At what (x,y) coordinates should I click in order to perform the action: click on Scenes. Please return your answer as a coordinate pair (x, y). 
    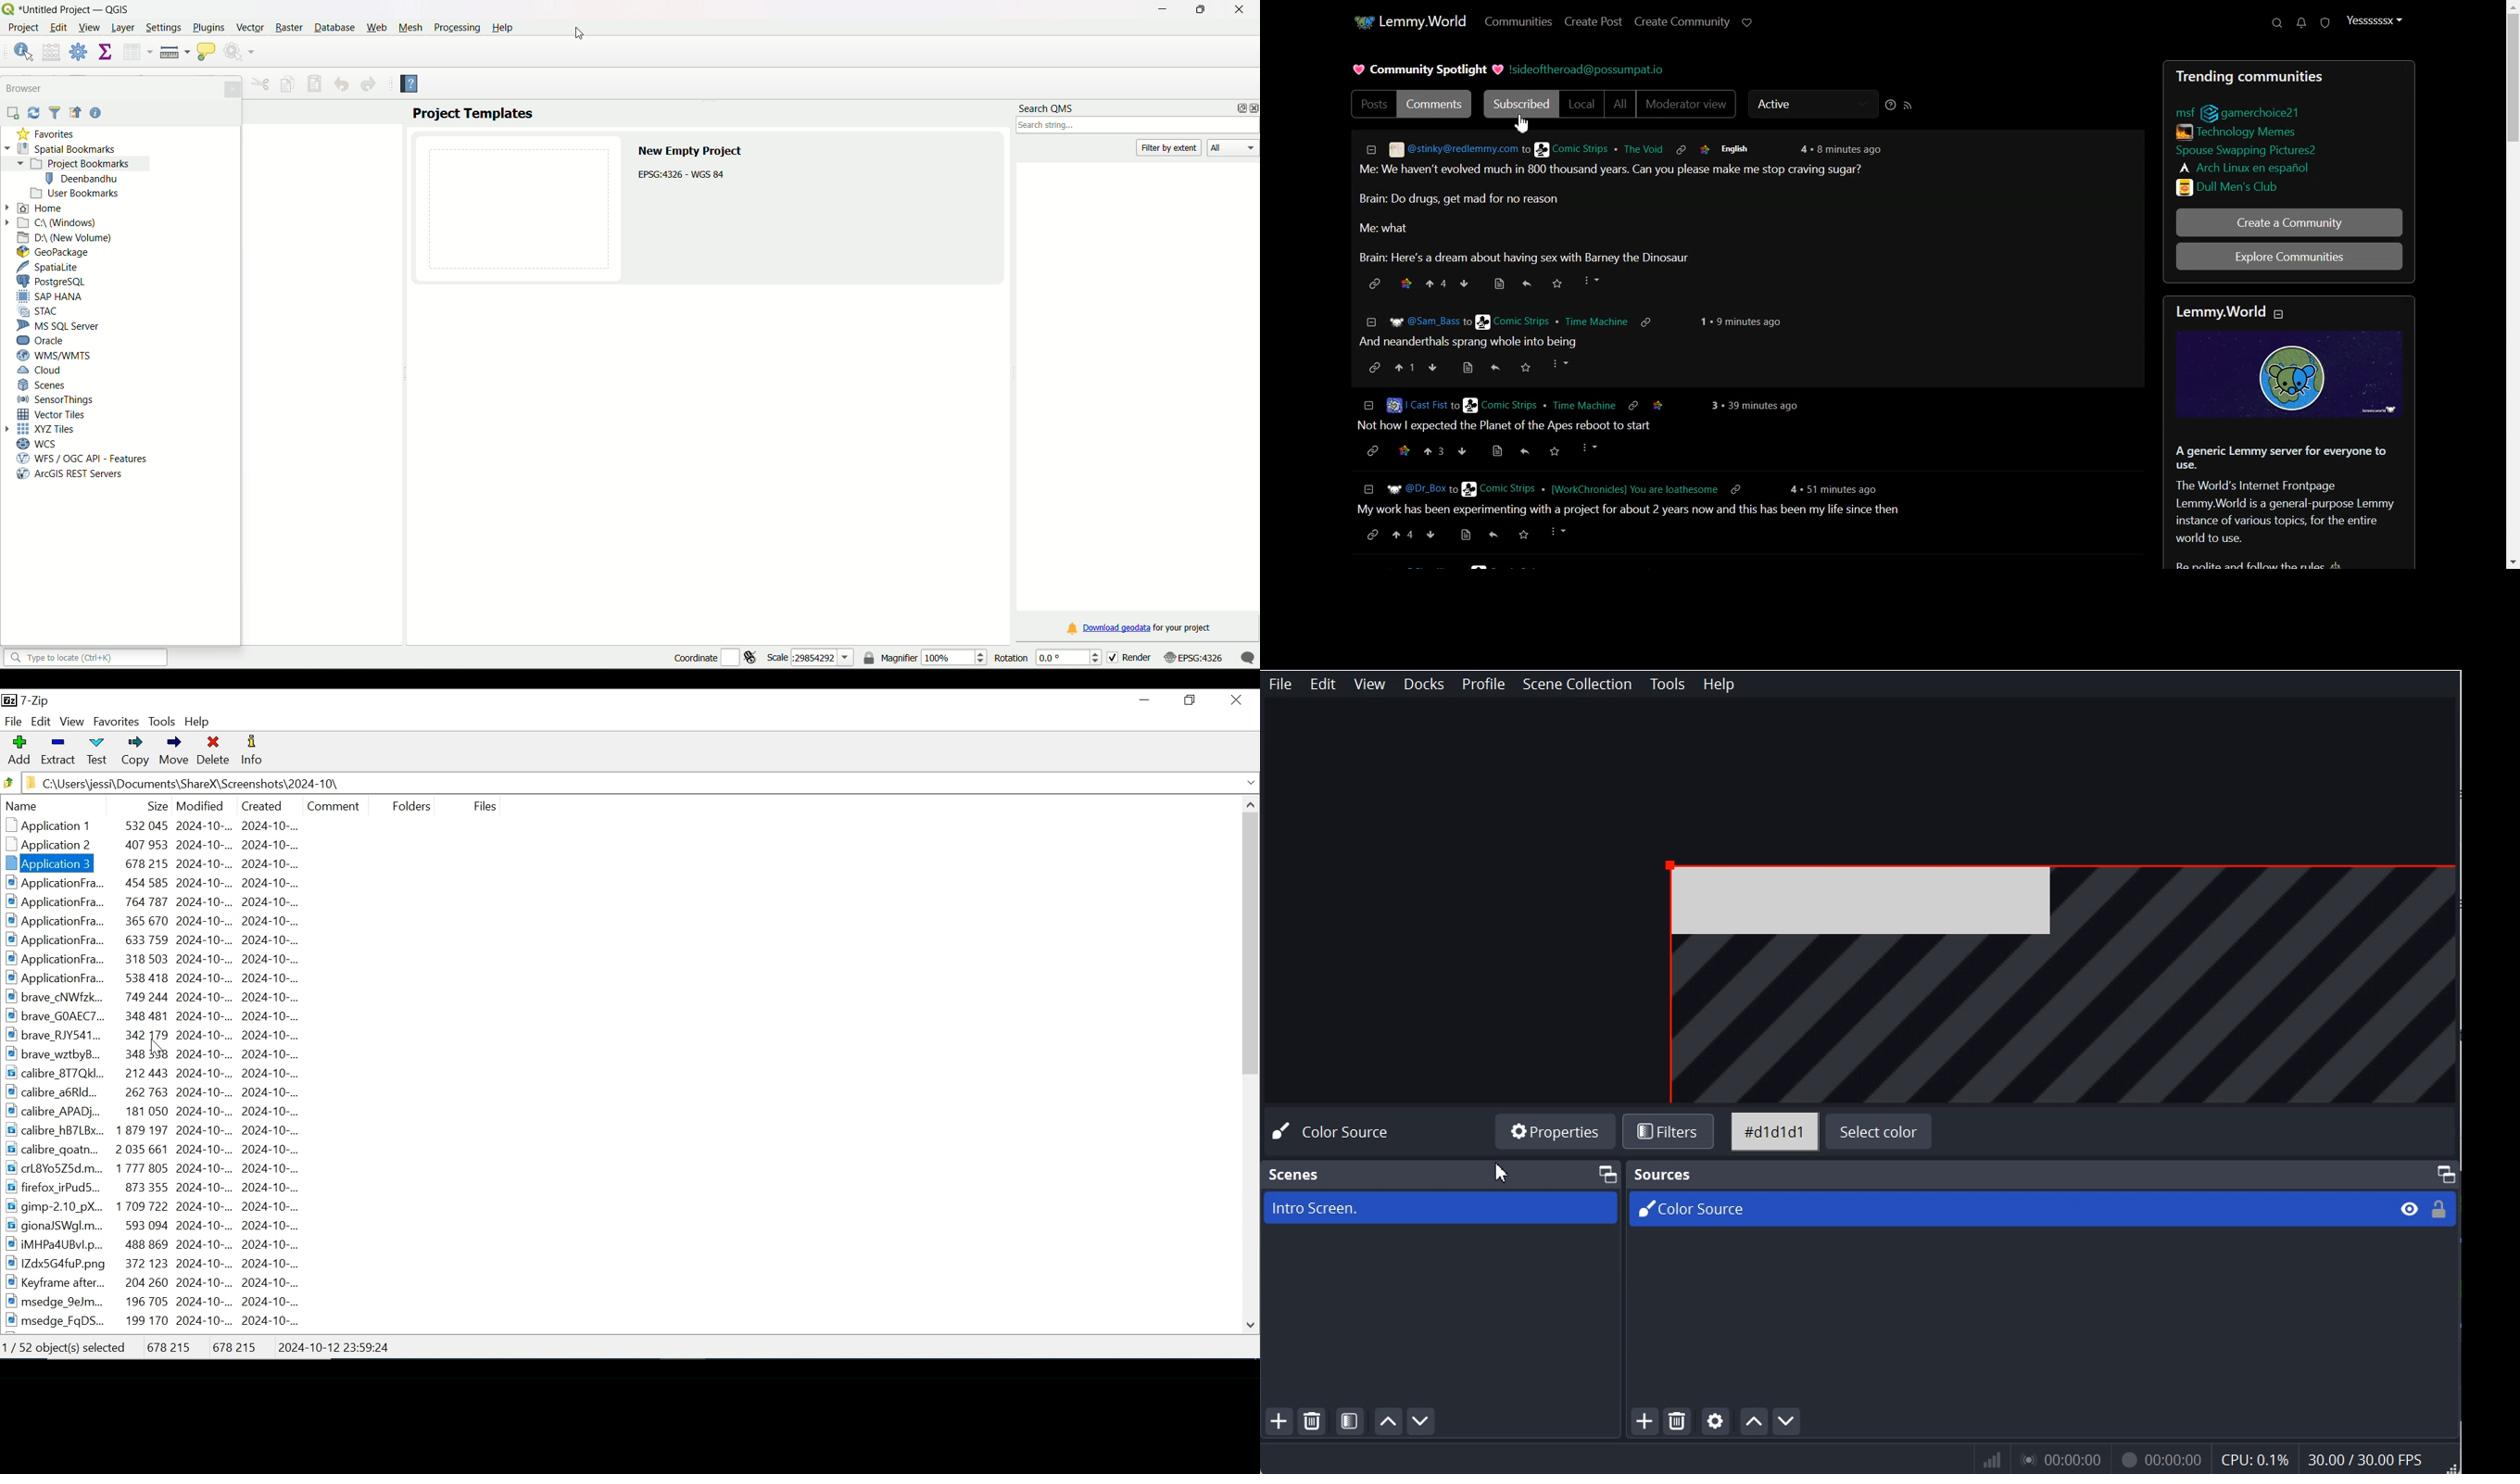
    Looking at the image, I should click on (46, 385).